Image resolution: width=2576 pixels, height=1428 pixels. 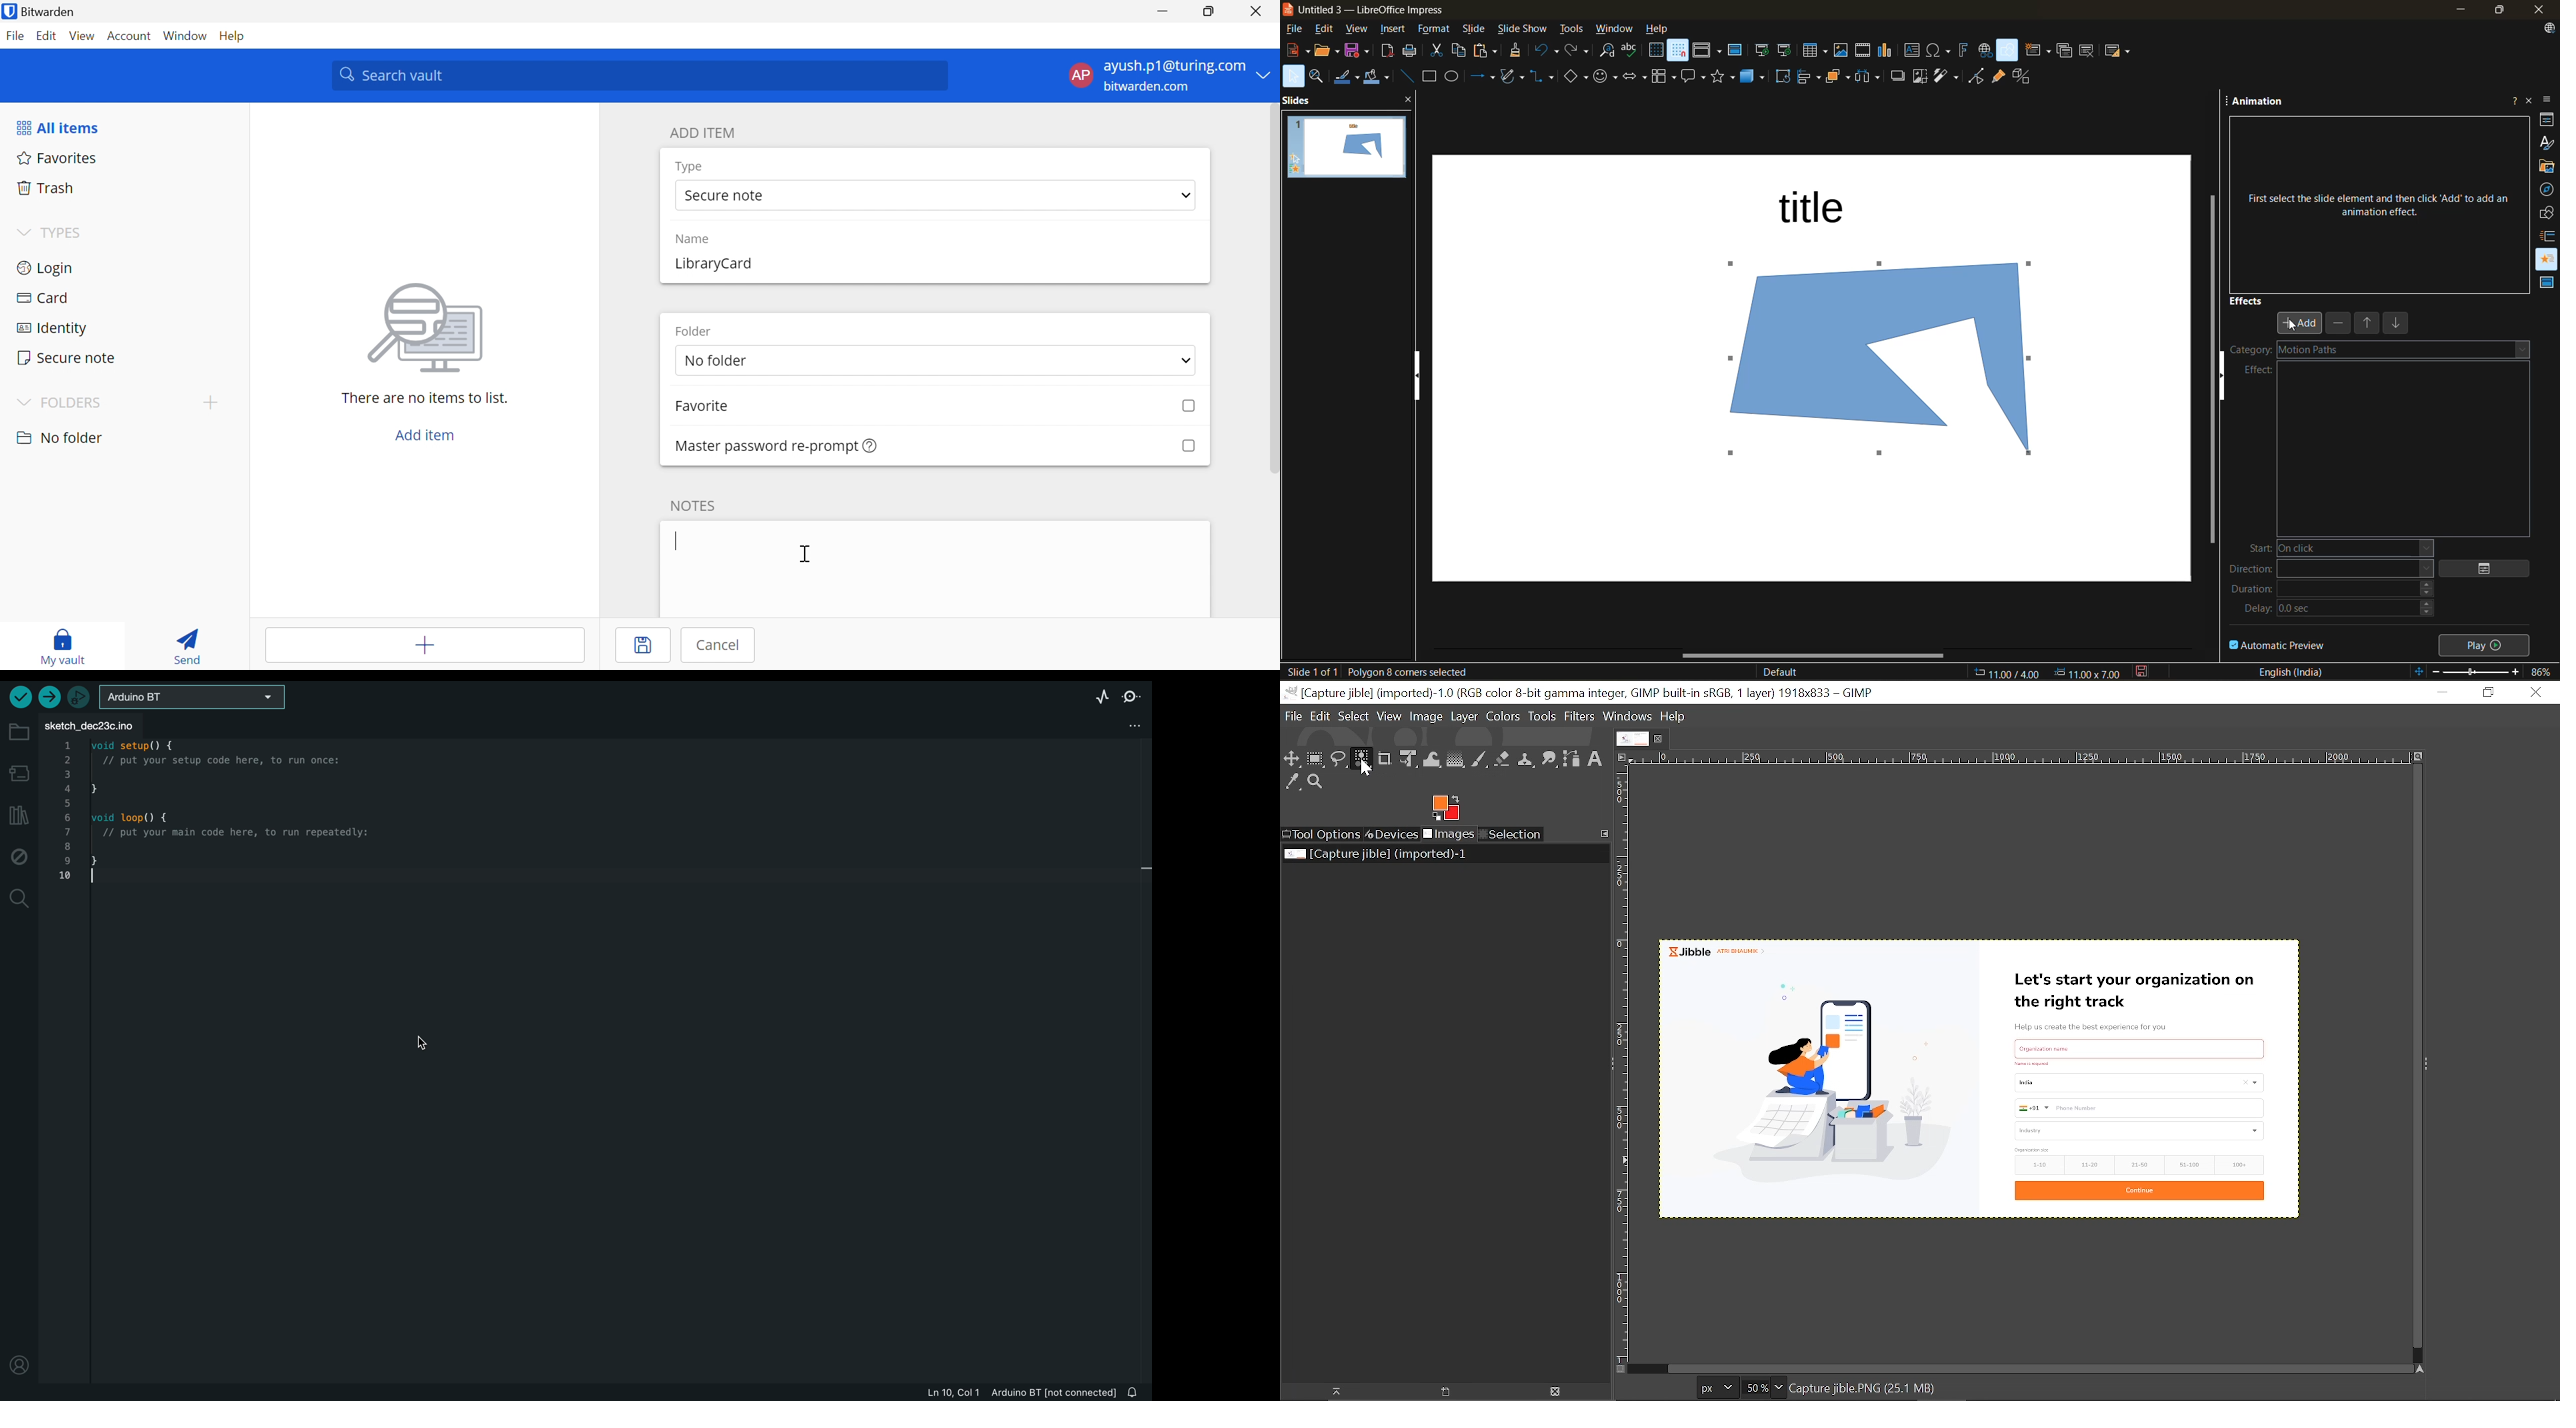 I want to click on print, so click(x=1414, y=52).